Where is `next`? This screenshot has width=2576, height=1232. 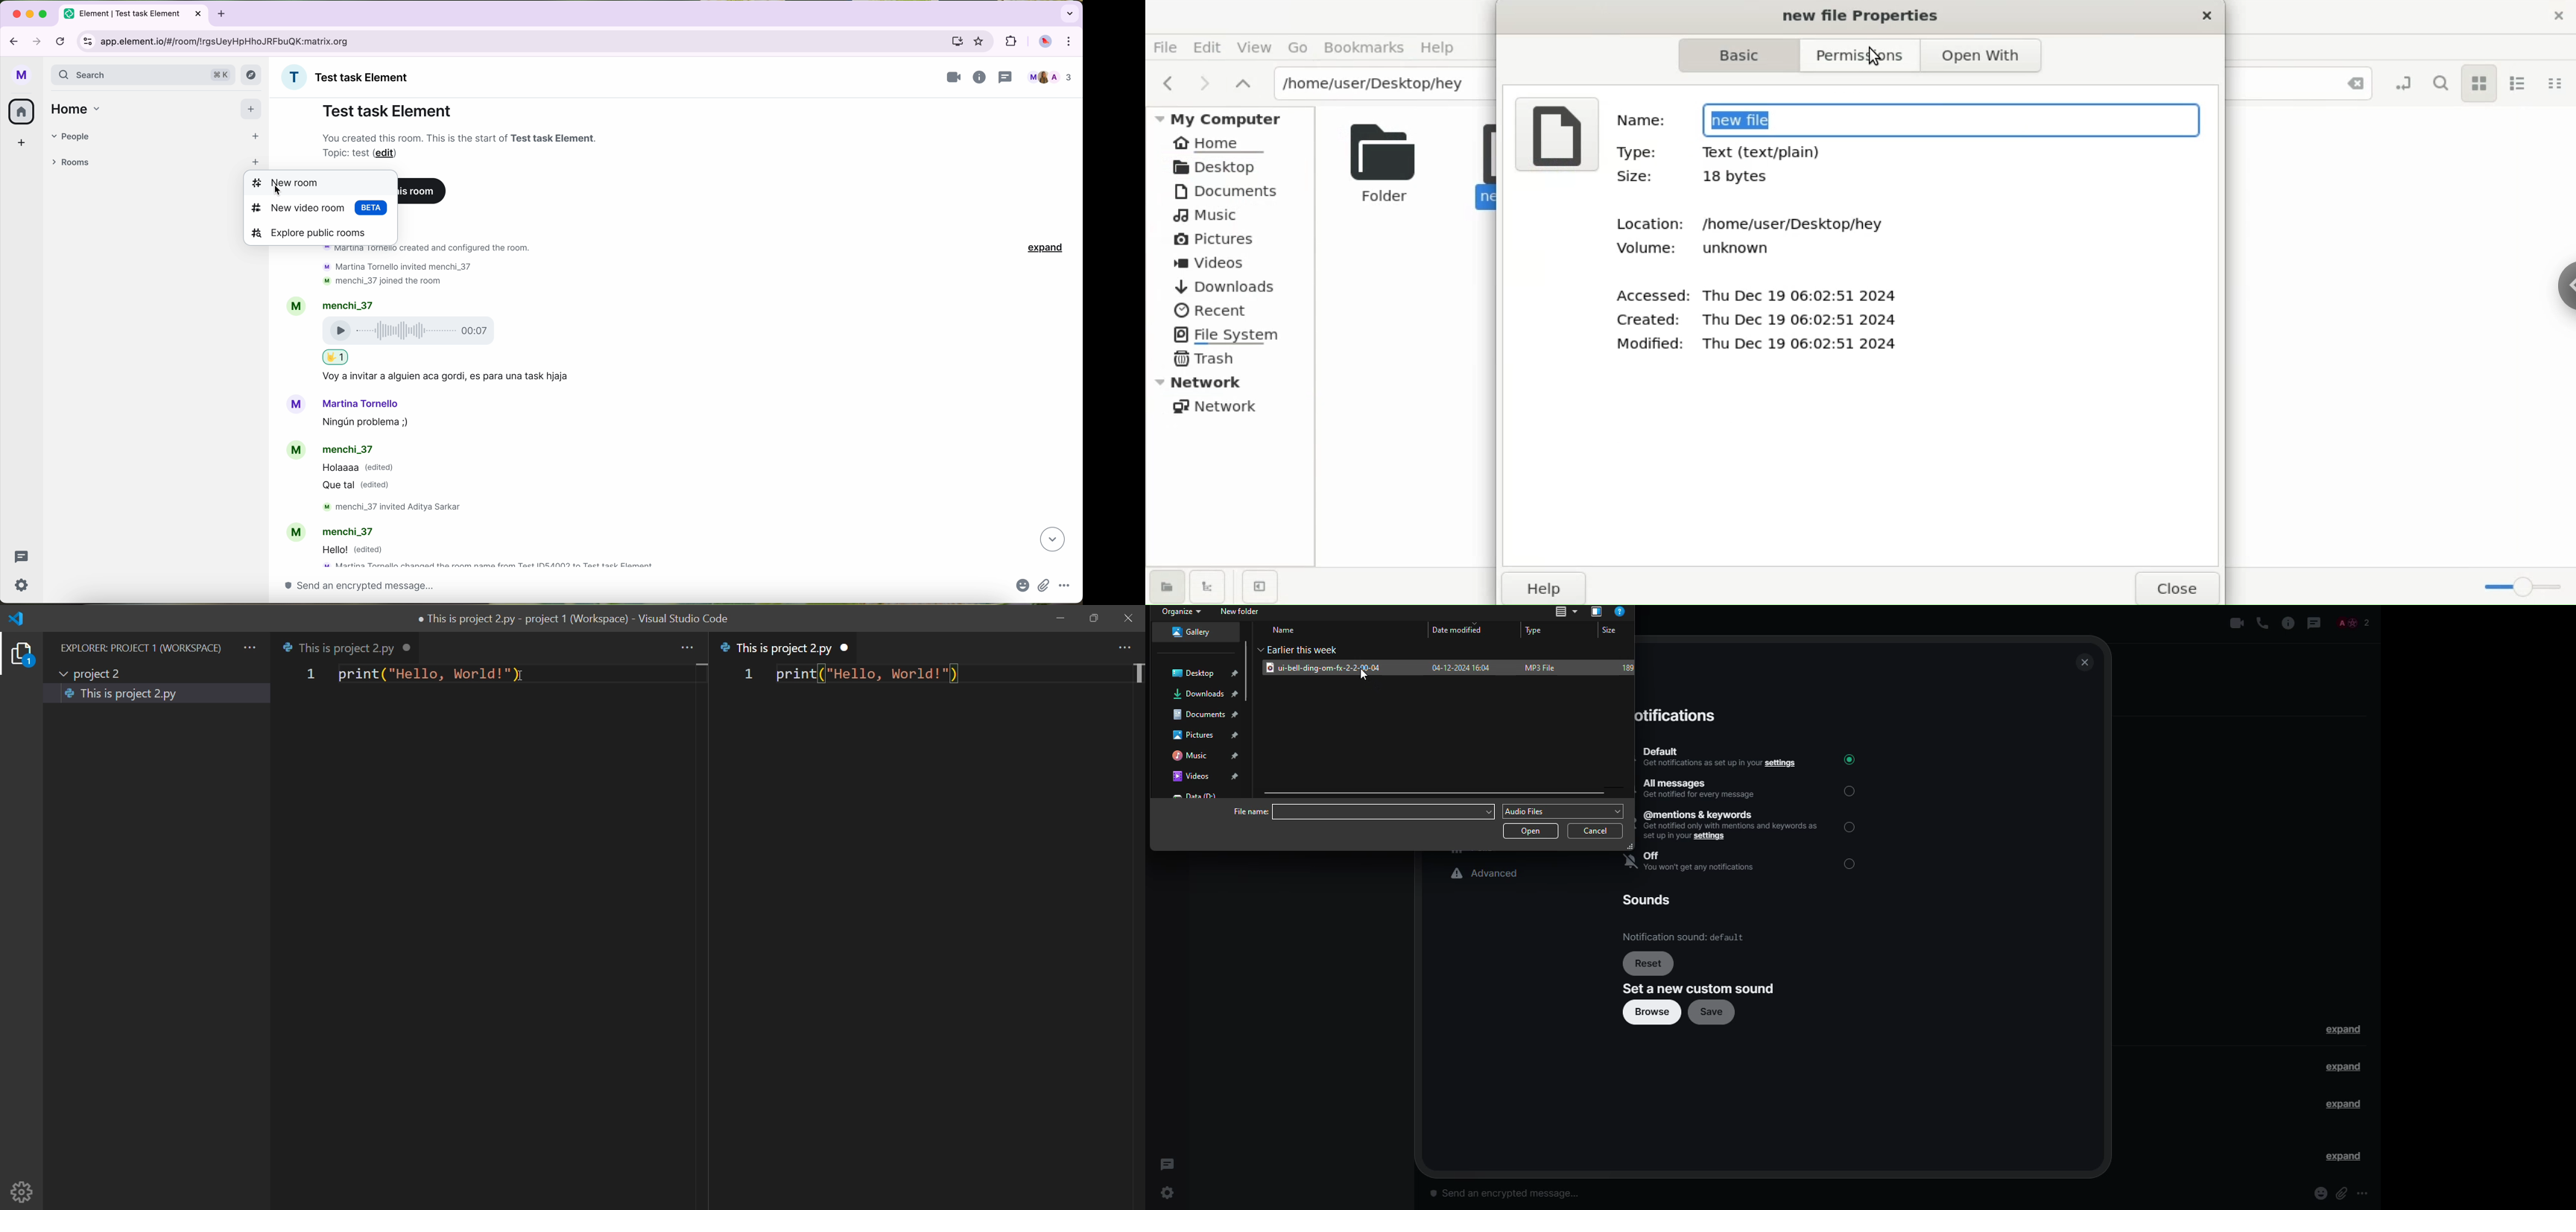
next is located at coordinates (1202, 82).